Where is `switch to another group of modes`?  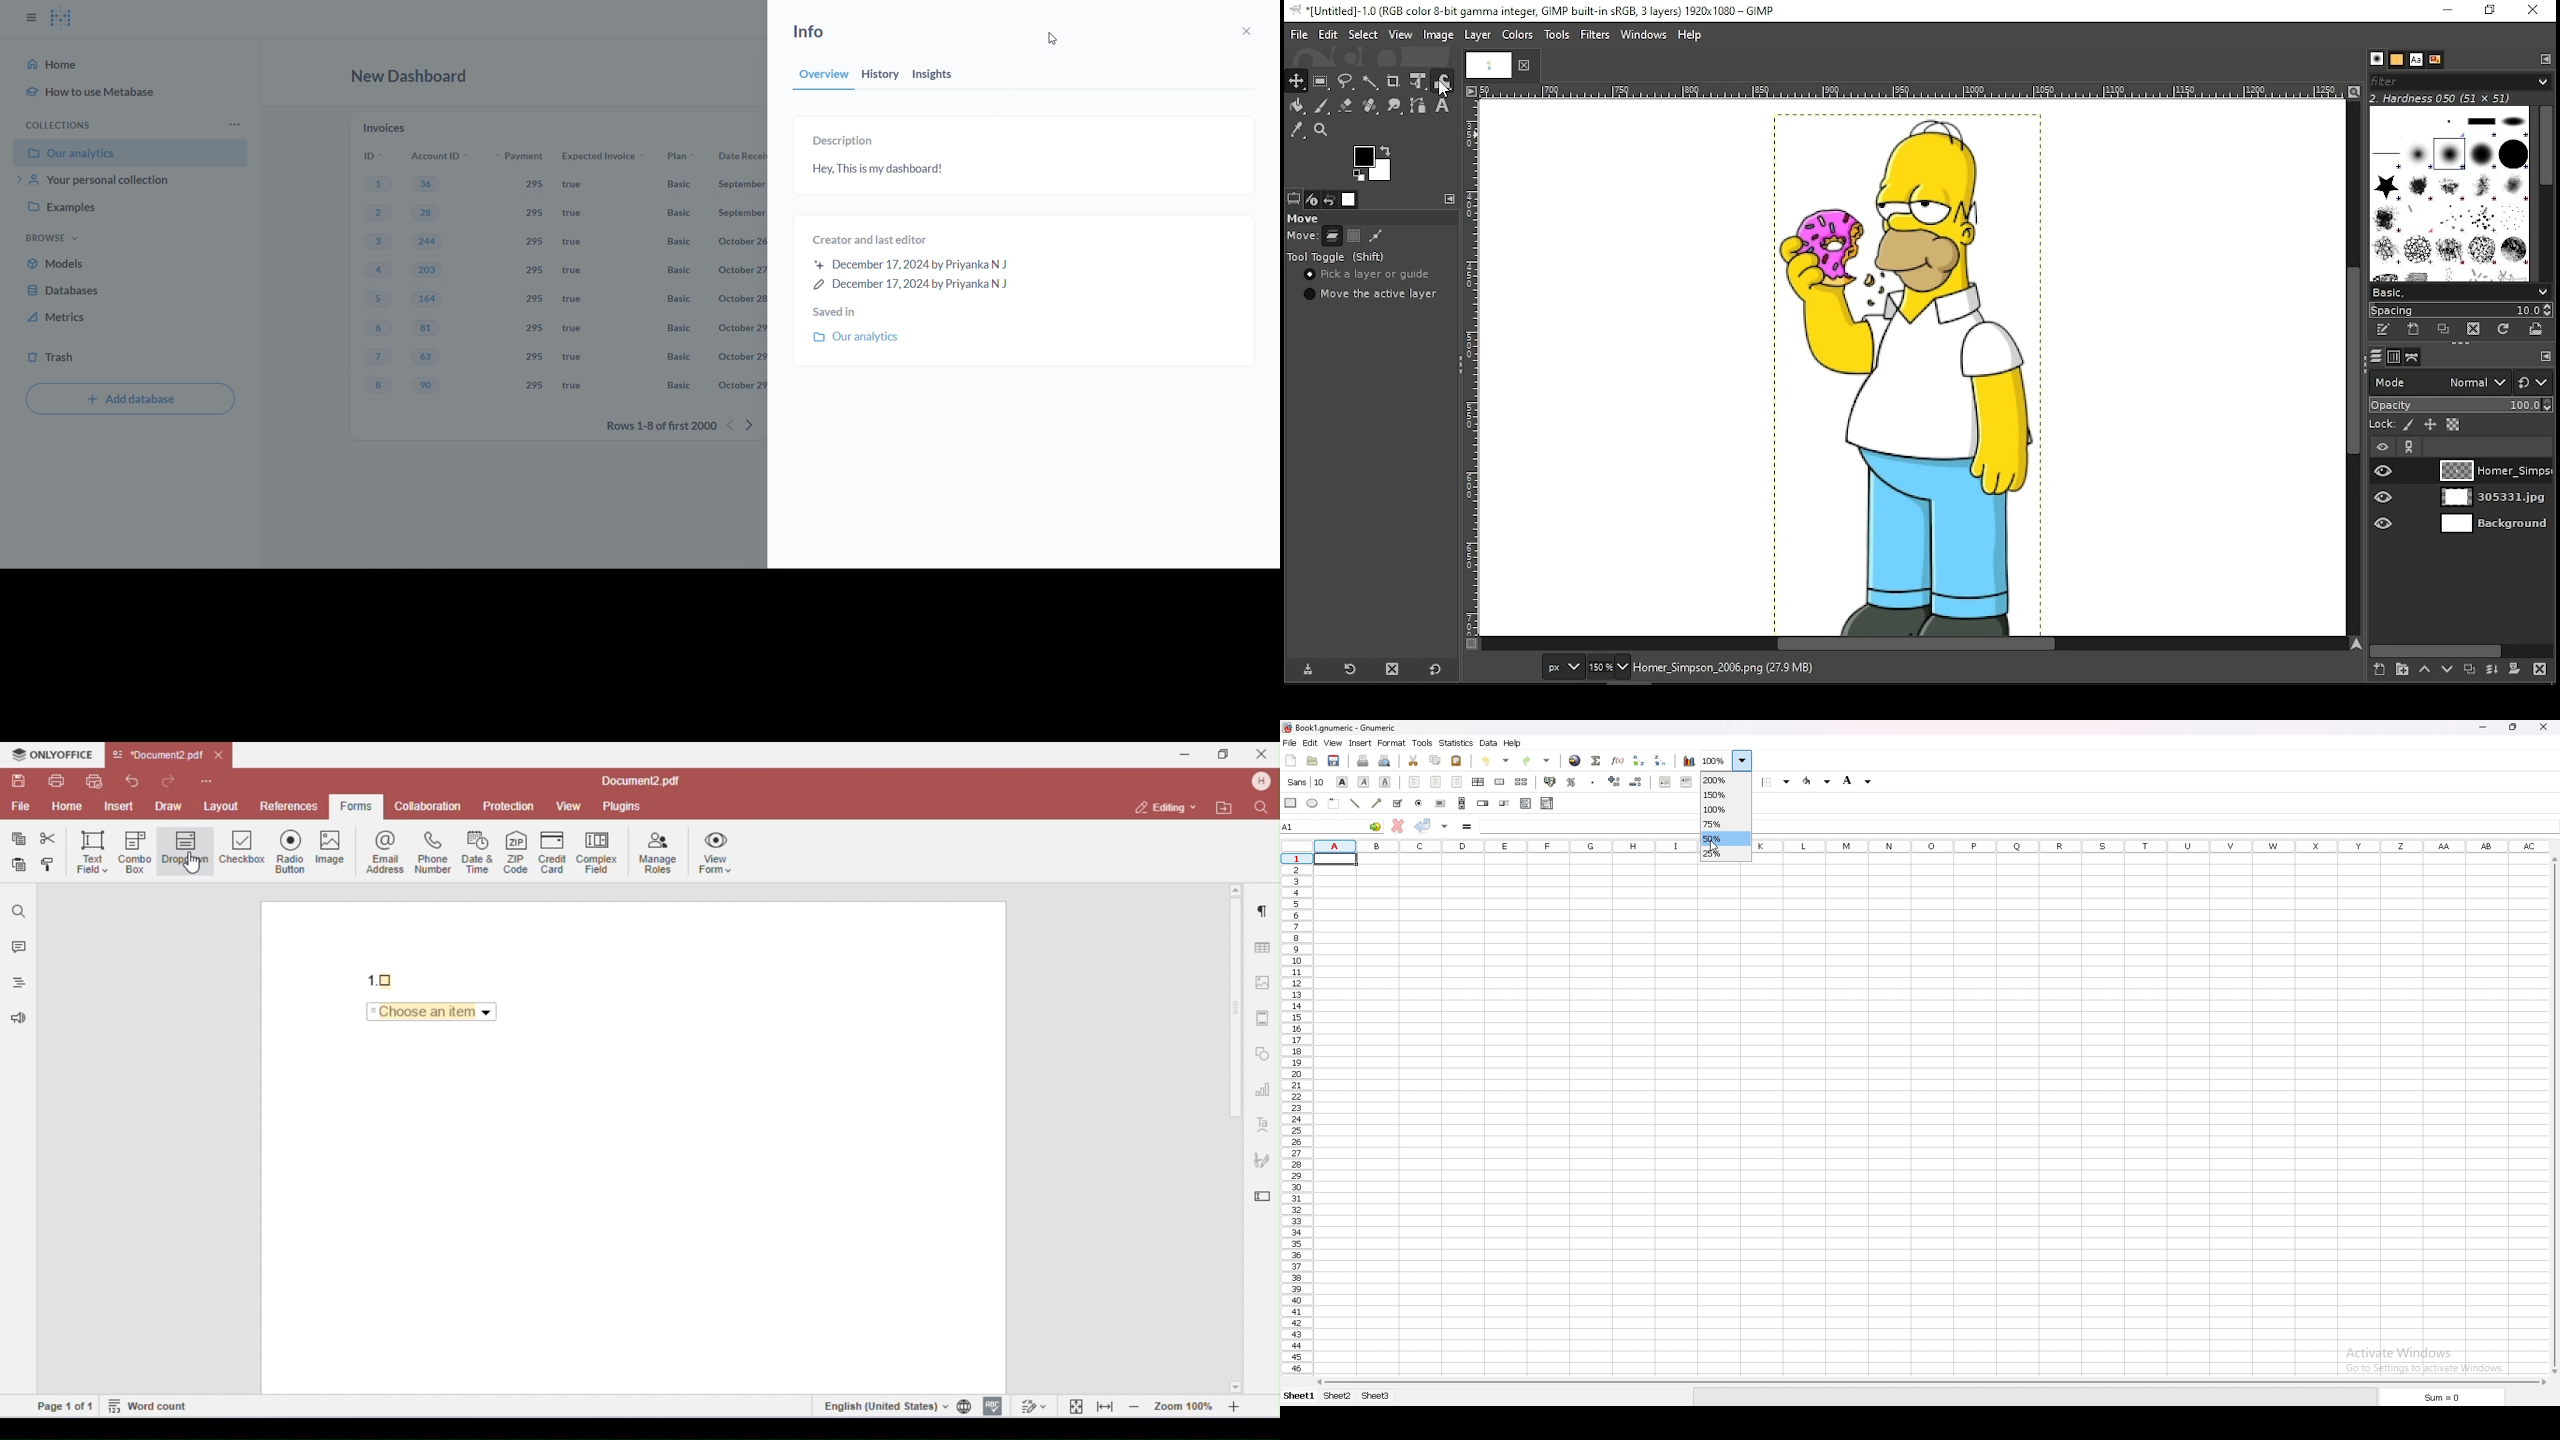
switch to another group of modes is located at coordinates (2532, 382).